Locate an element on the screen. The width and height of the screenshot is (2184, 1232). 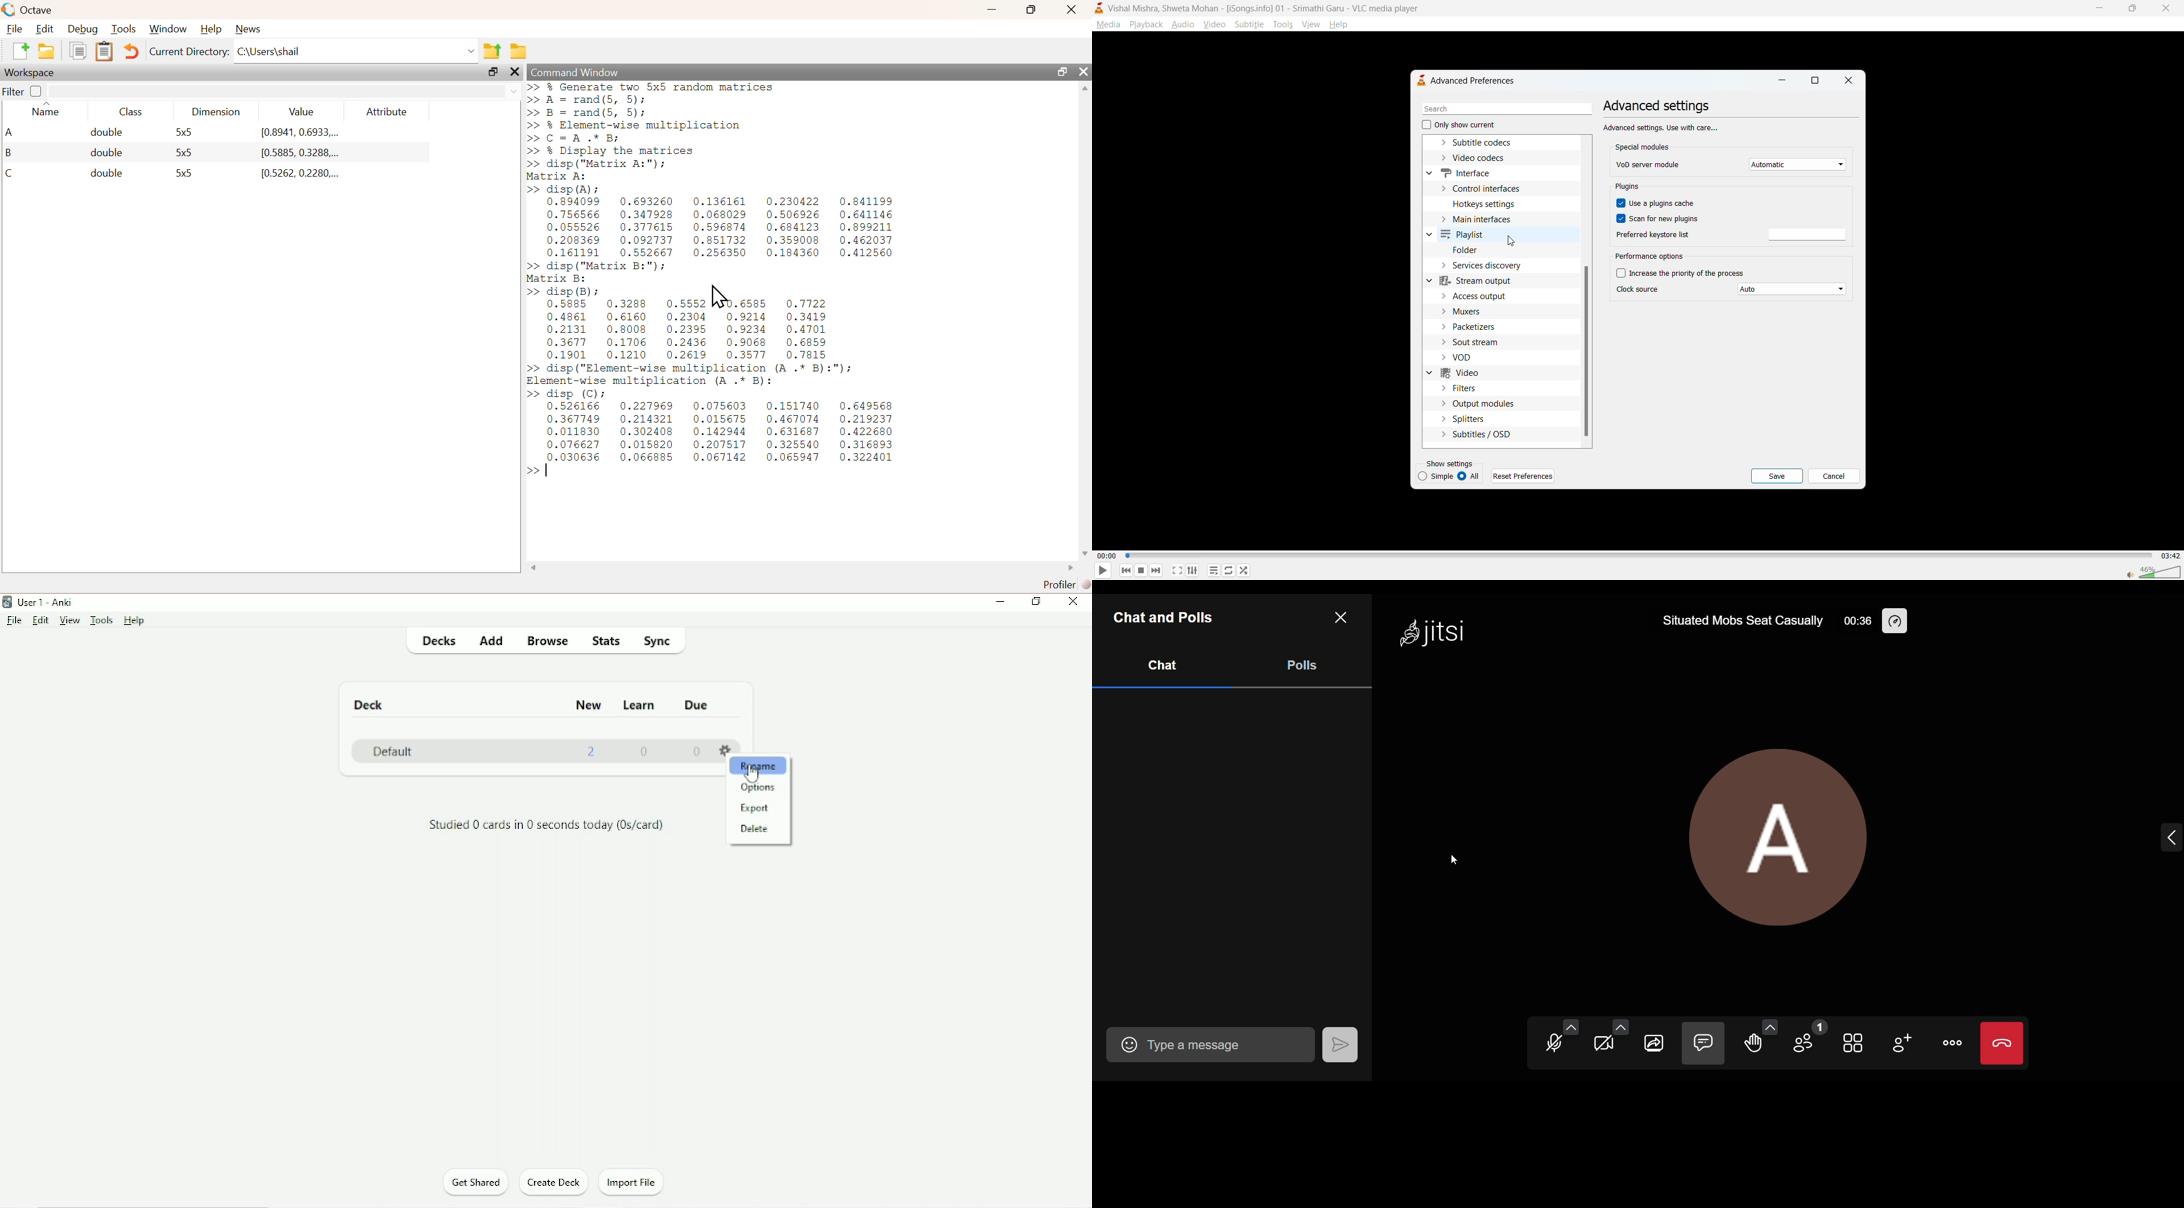
maximize is located at coordinates (2129, 10).